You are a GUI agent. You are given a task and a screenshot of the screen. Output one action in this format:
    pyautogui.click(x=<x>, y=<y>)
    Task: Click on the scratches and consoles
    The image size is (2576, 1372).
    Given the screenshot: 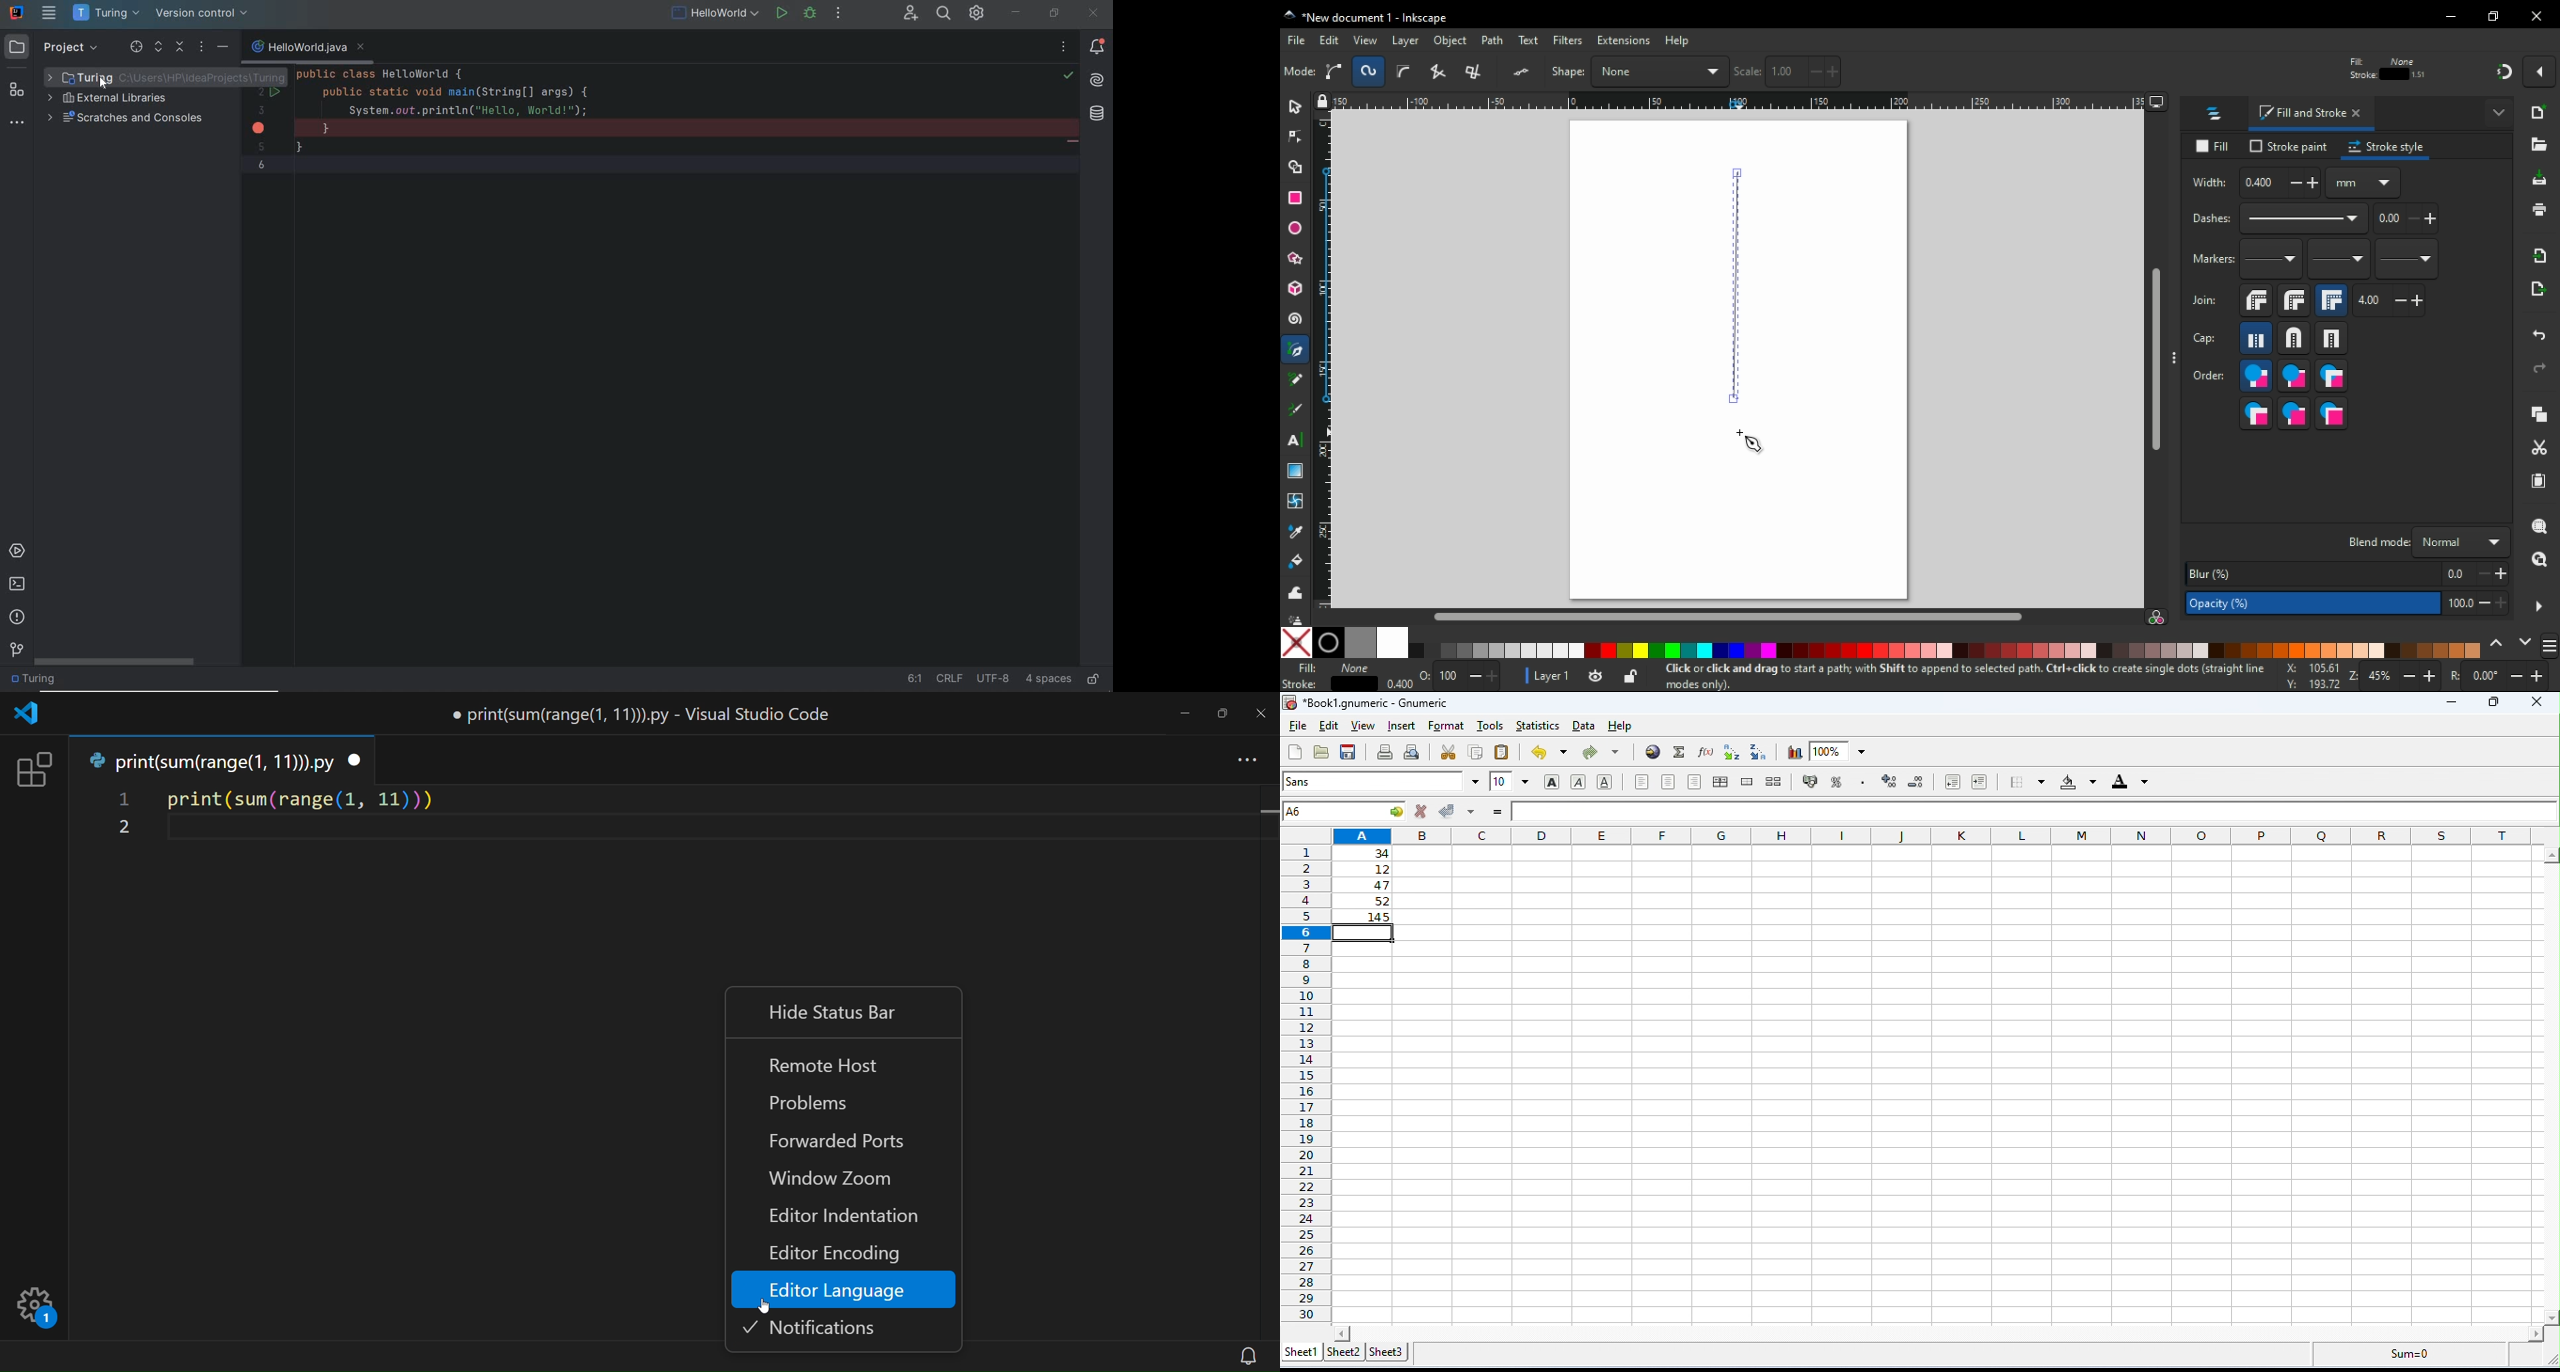 What is the action you would take?
    pyautogui.click(x=127, y=119)
    